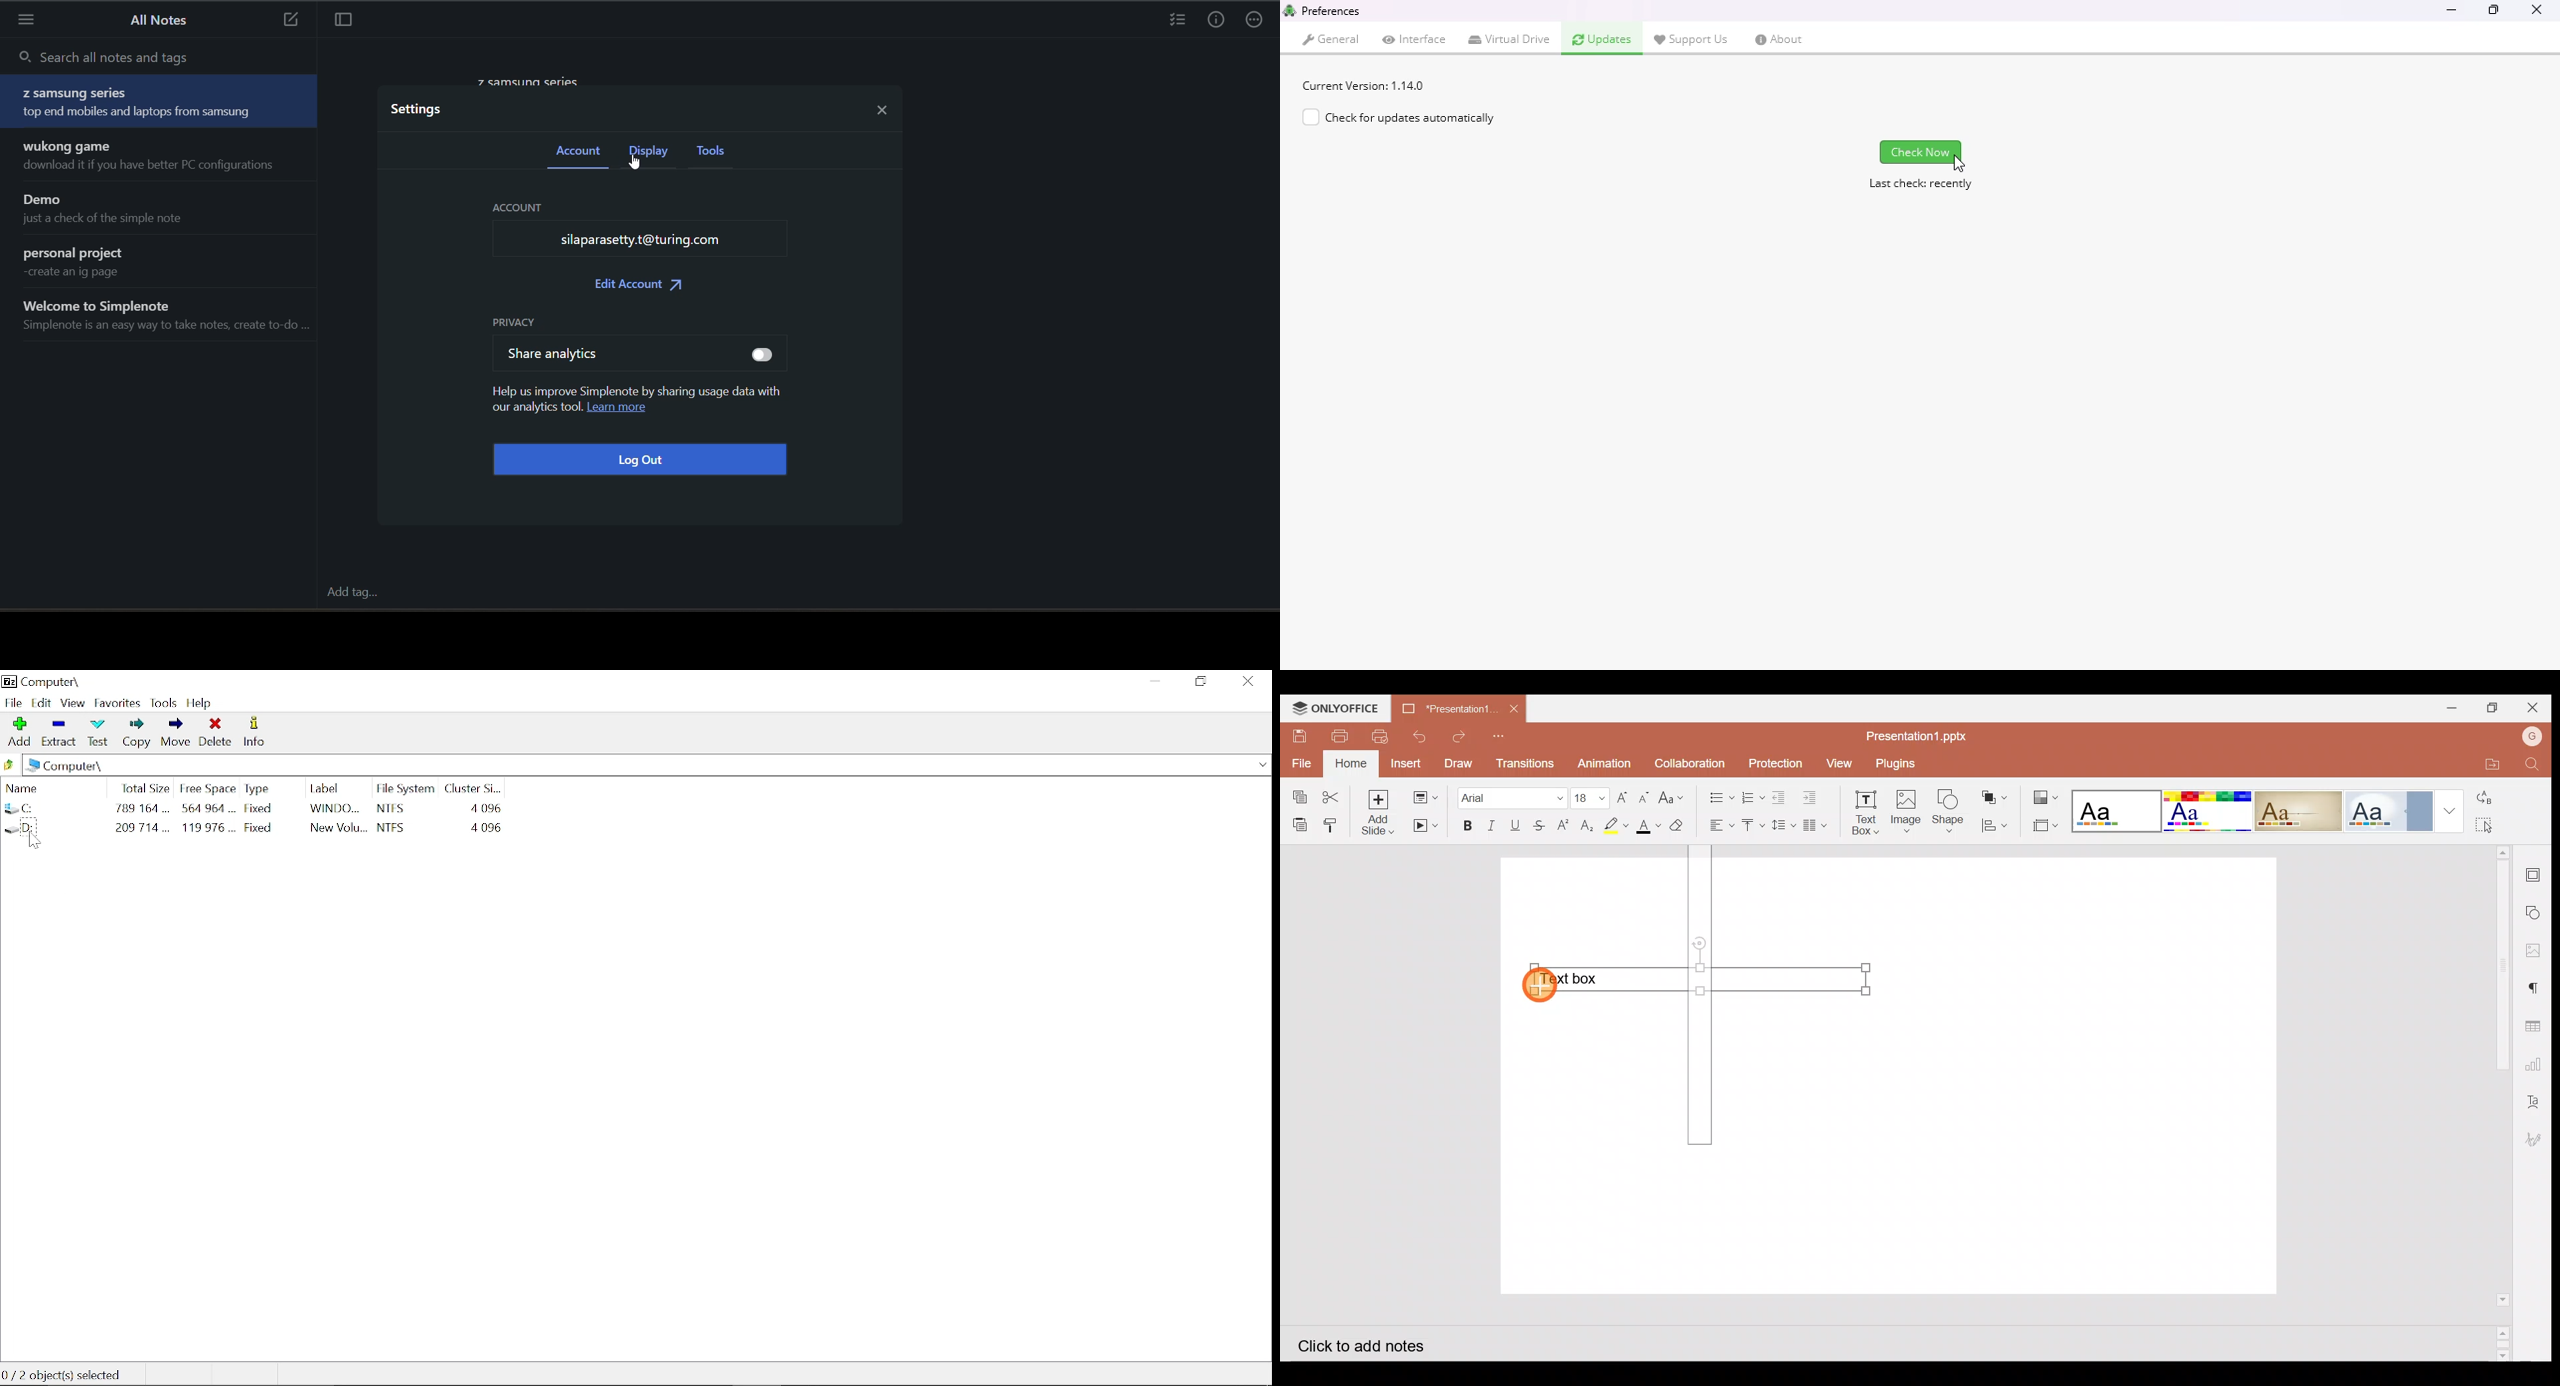 This screenshot has width=2576, height=1400. I want to click on Presentation1, so click(1444, 707).